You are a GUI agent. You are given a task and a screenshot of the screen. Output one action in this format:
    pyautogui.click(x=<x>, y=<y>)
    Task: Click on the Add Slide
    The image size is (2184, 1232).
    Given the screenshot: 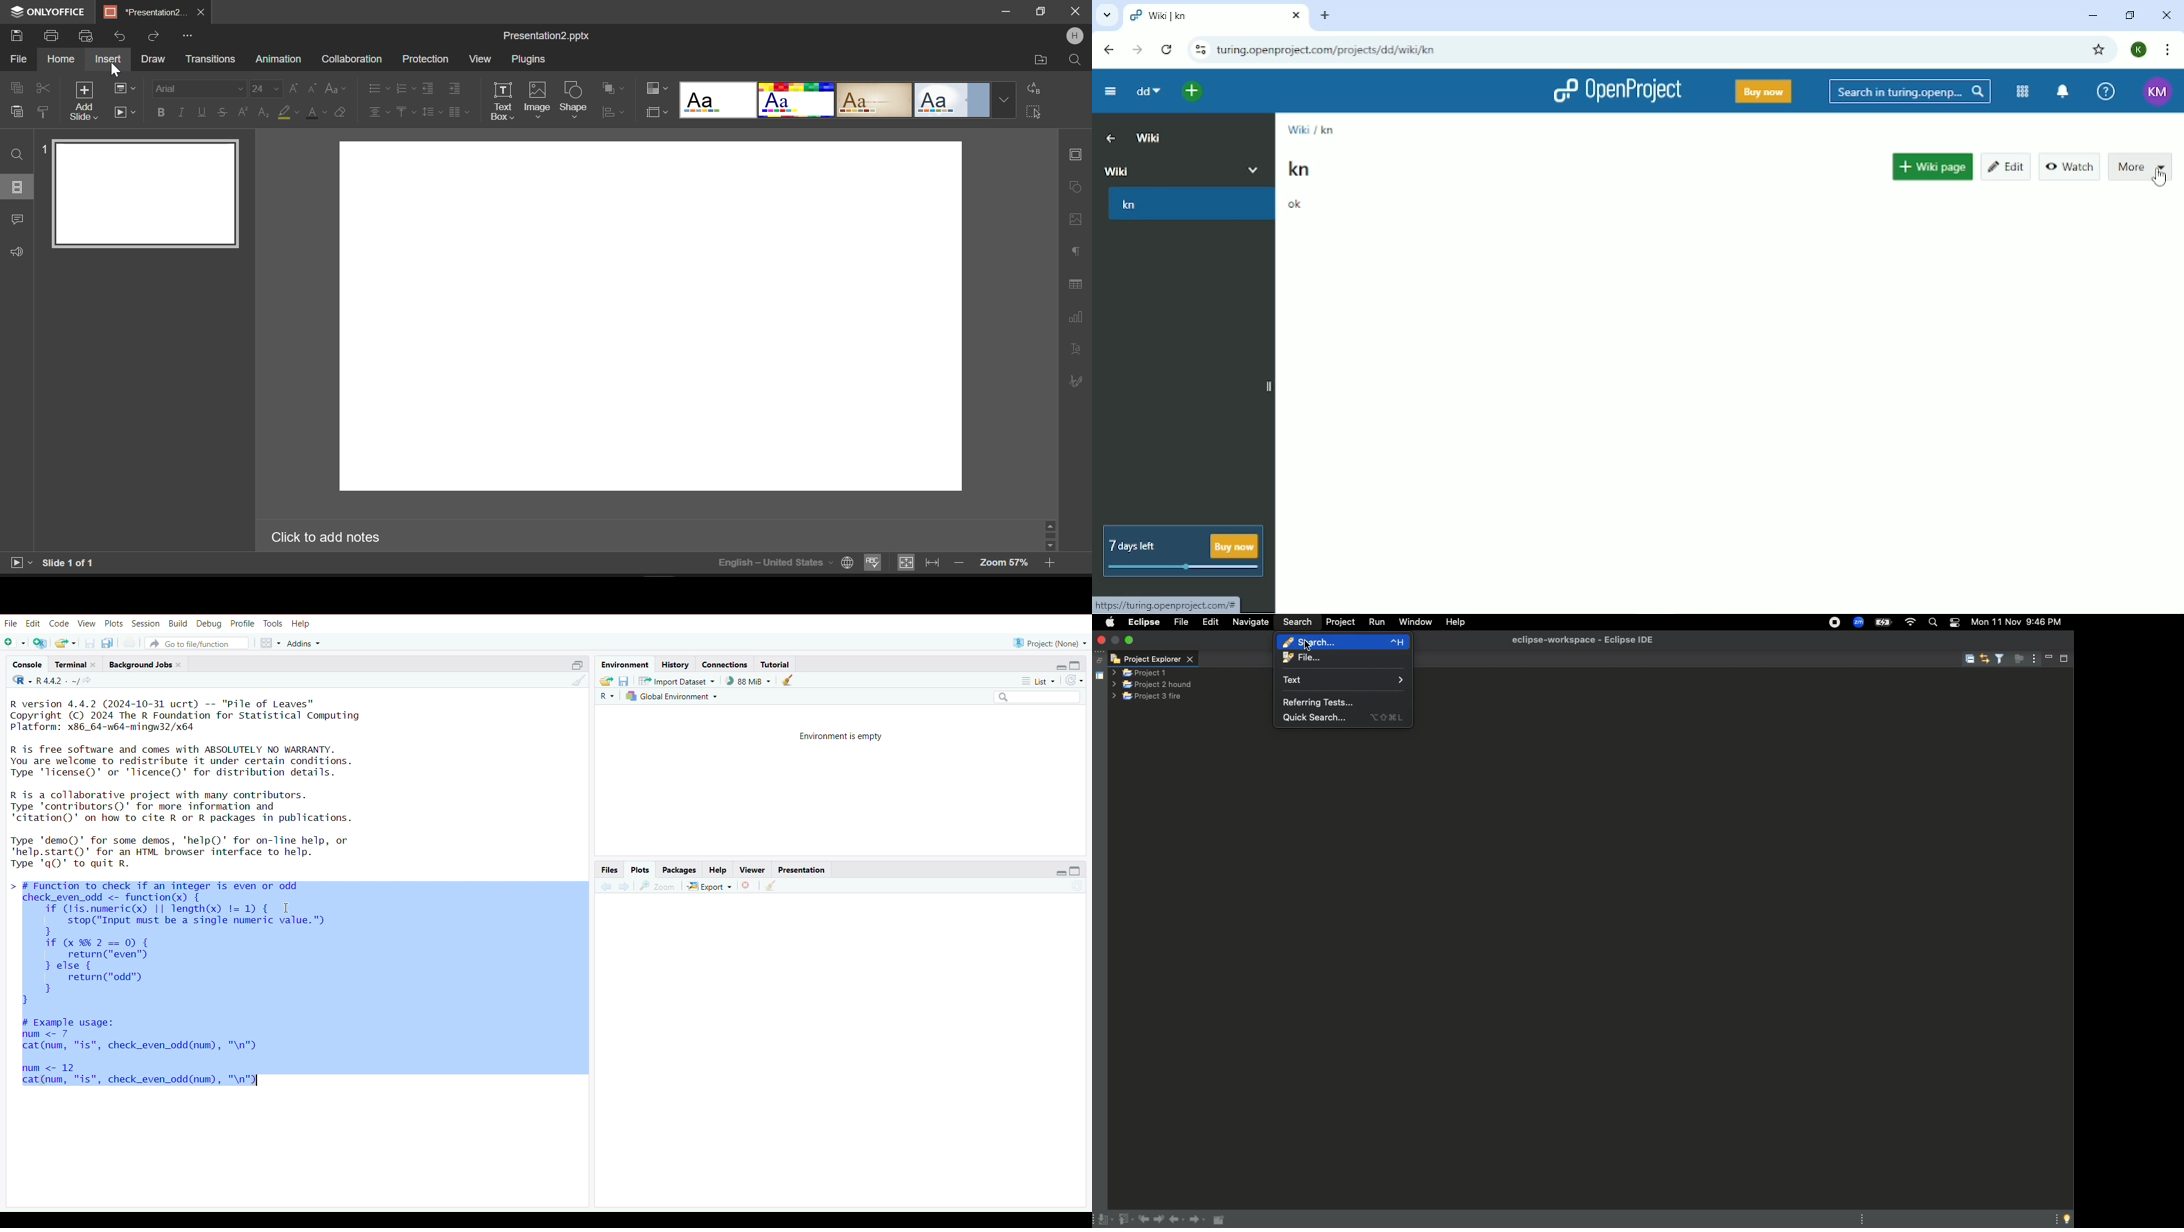 What is the action you would take?
    pyautogui.click(x=84, y=100)
    